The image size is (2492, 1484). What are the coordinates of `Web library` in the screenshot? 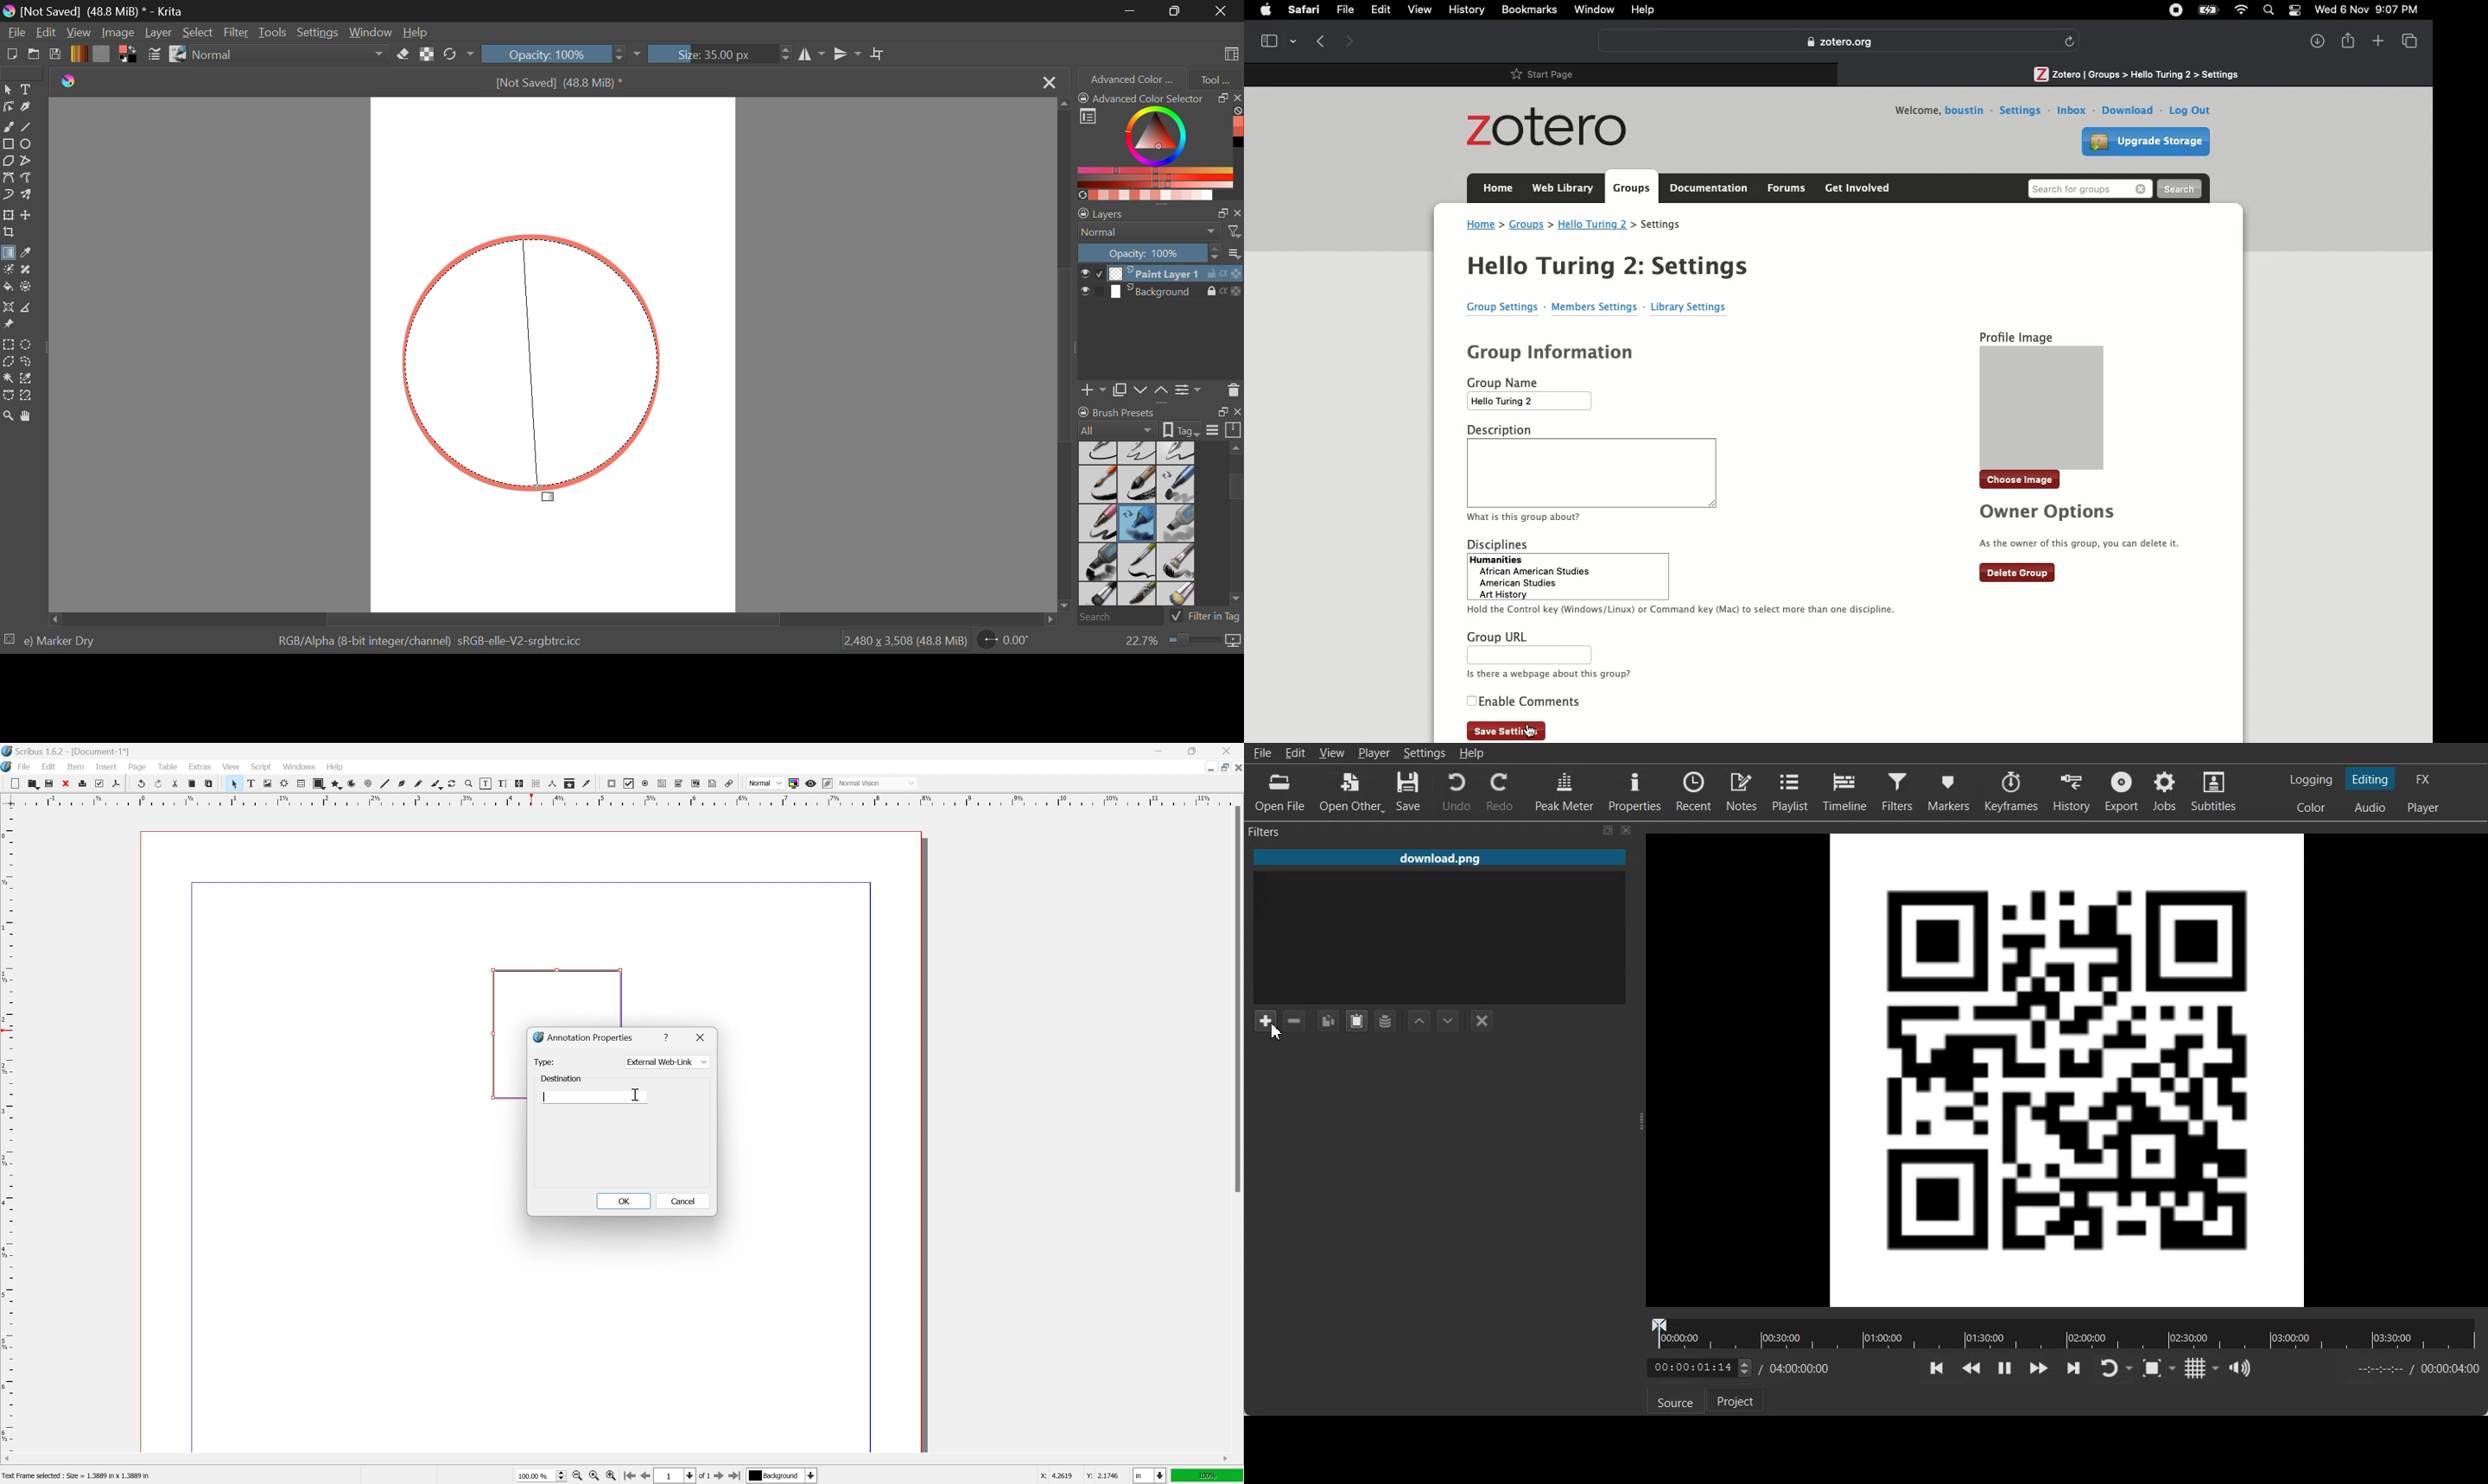 It's located at (1562, 187).